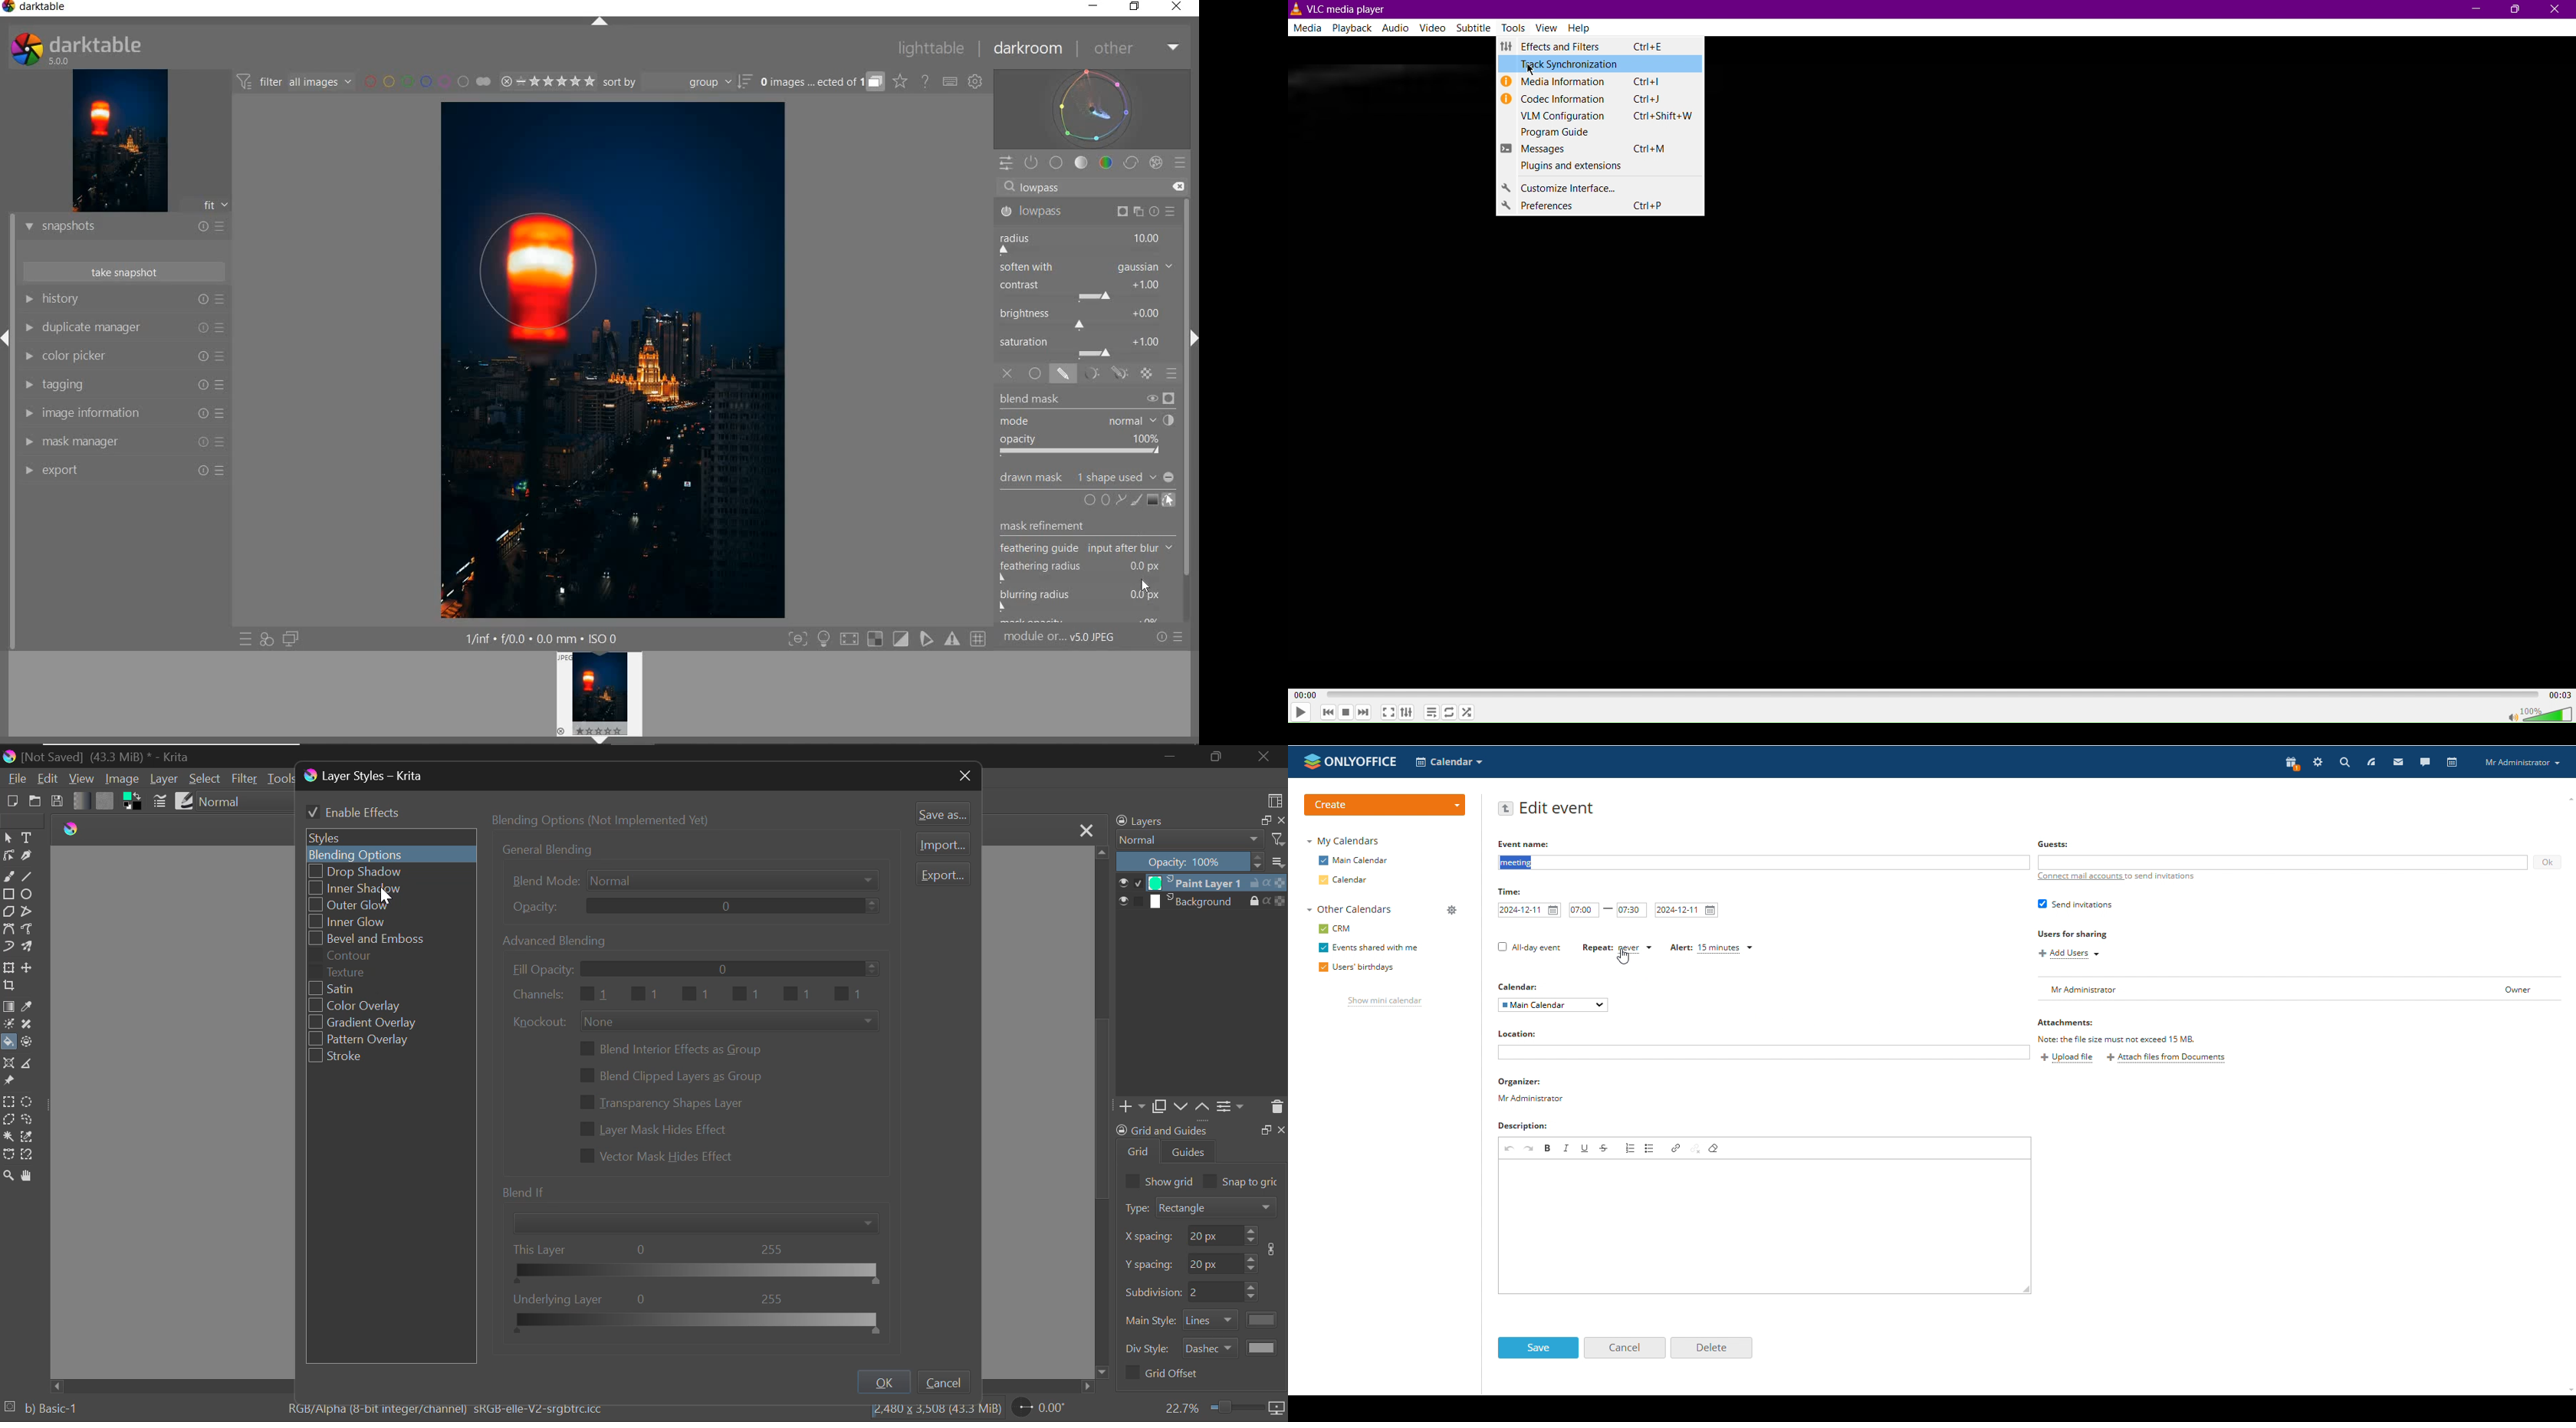  What do you see at coordinates (1032, 162) in the screenshot?
I see `SHOW ONLY ACTIVE MODULES` at bounding box center [1032, 162].